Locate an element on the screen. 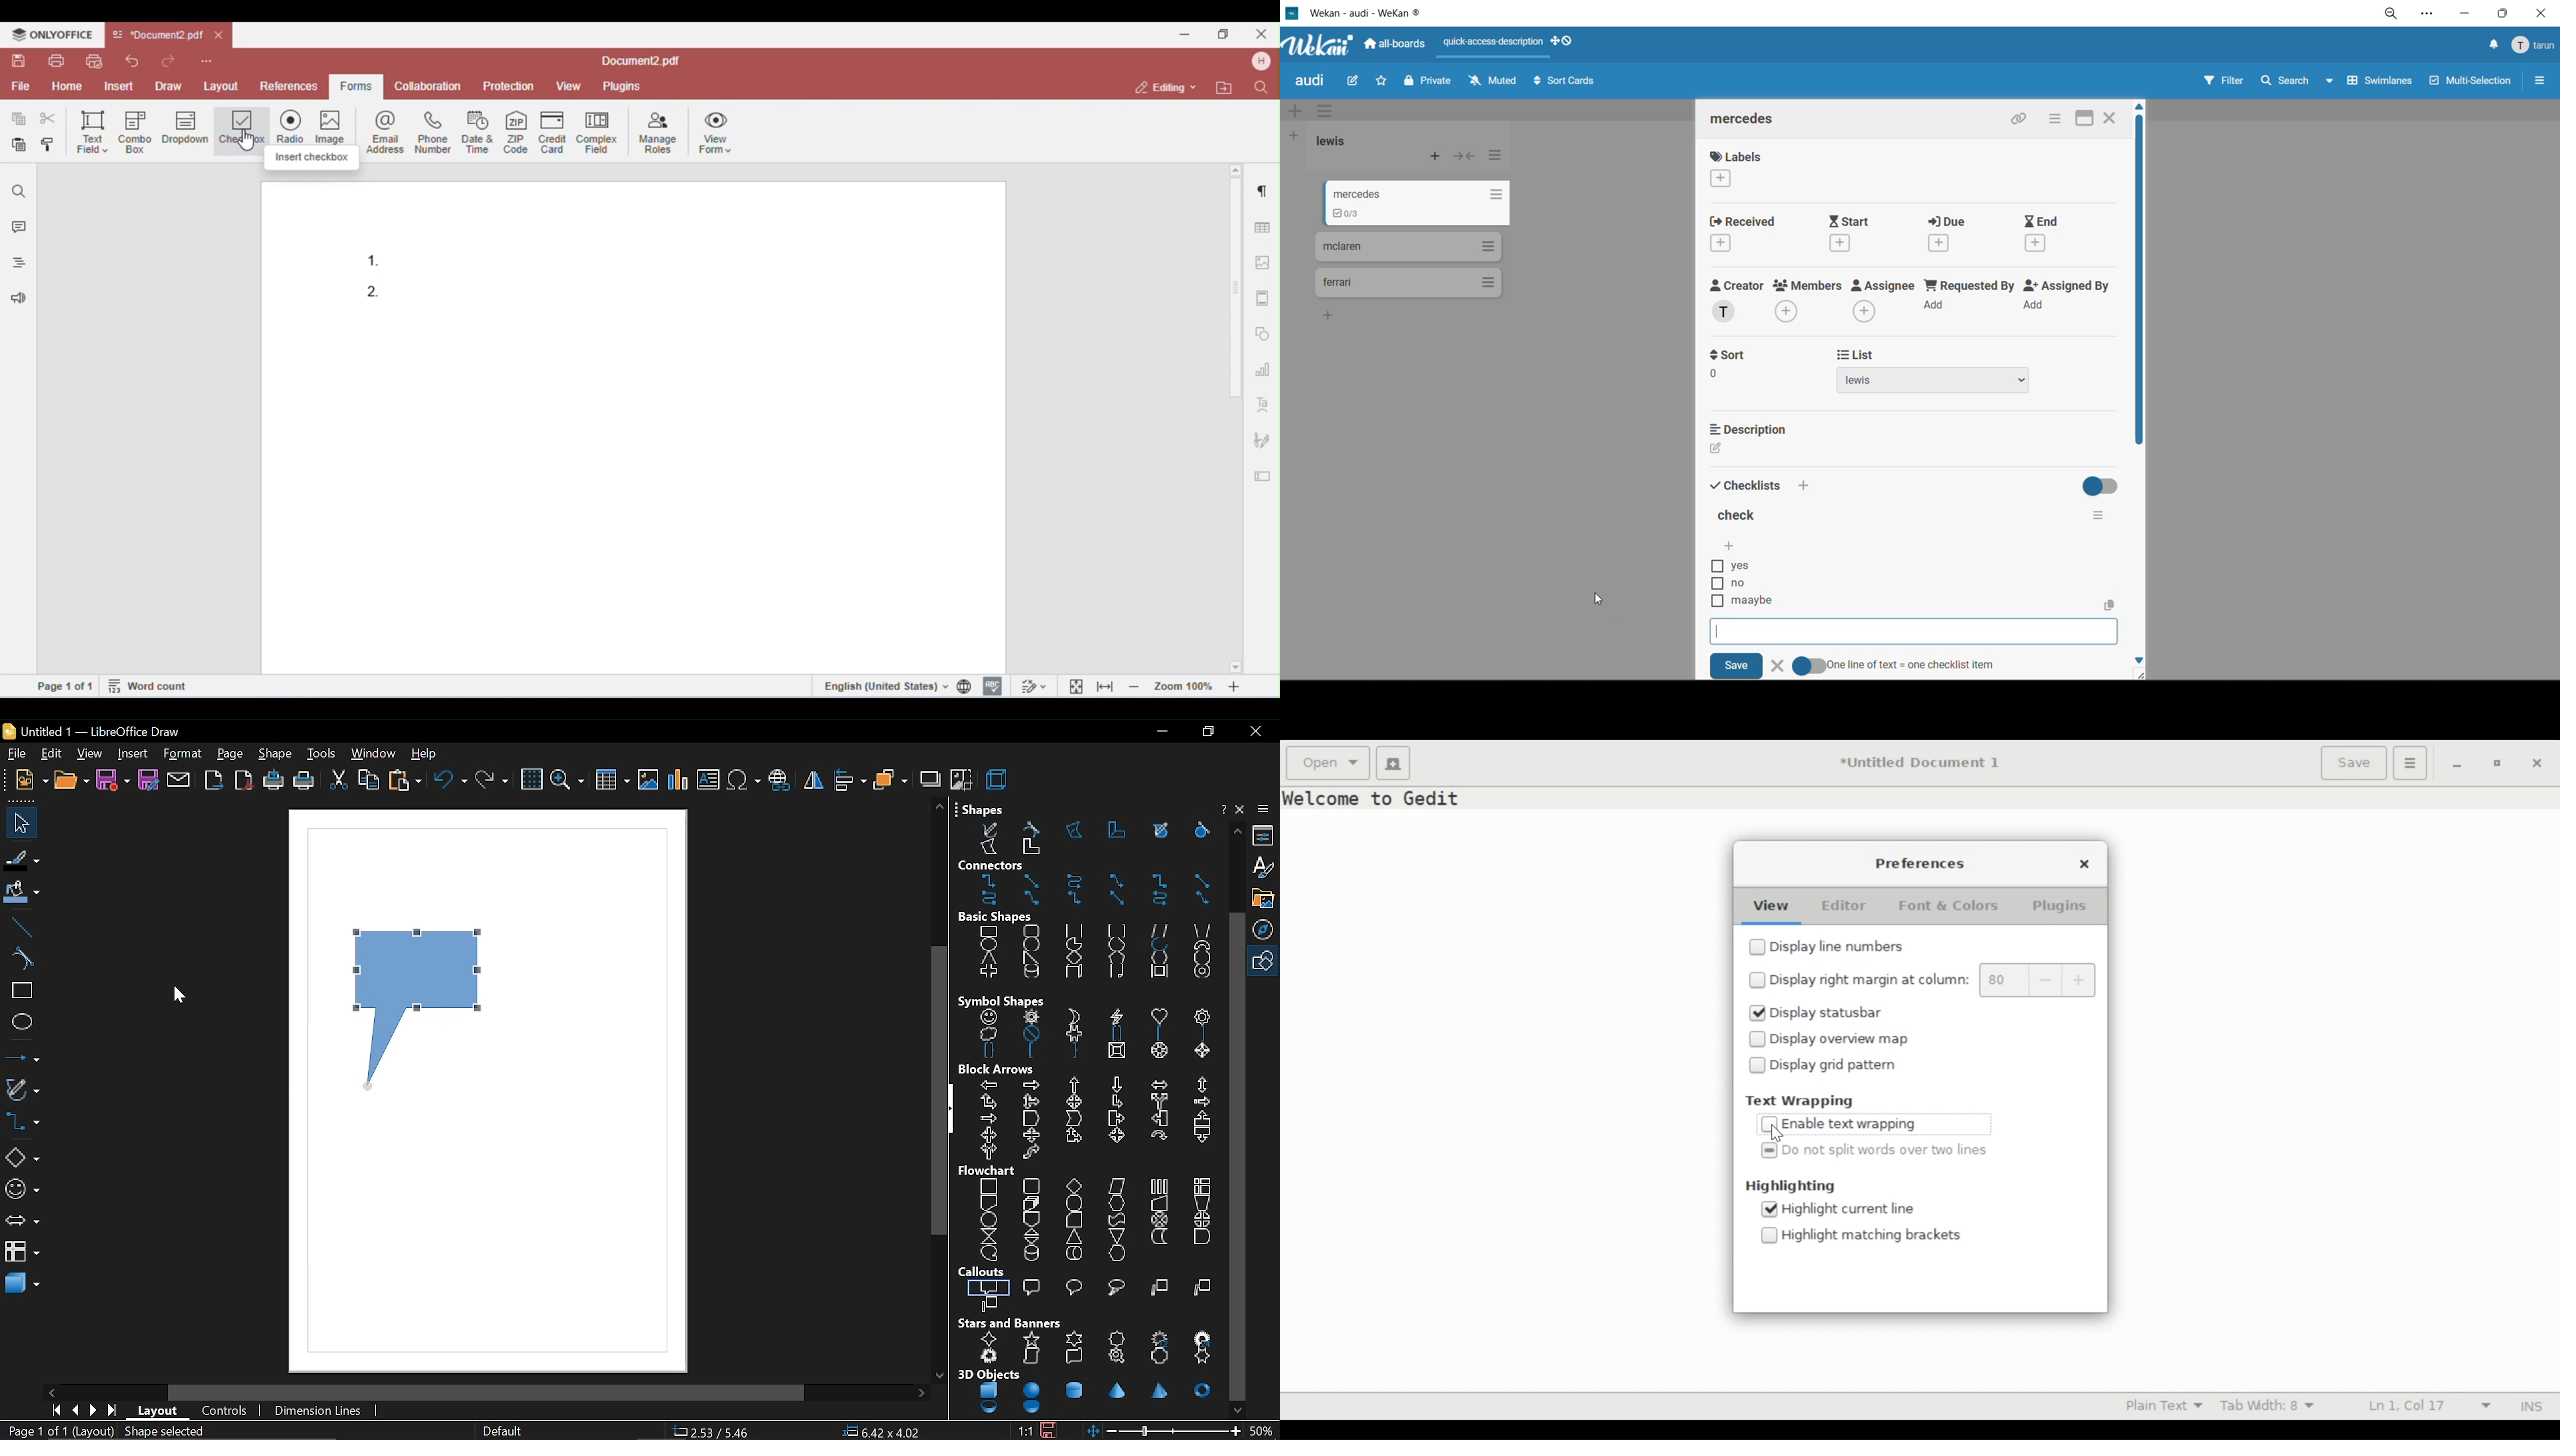  straight connector ends with arrow is located at coordinates (1030, 880).